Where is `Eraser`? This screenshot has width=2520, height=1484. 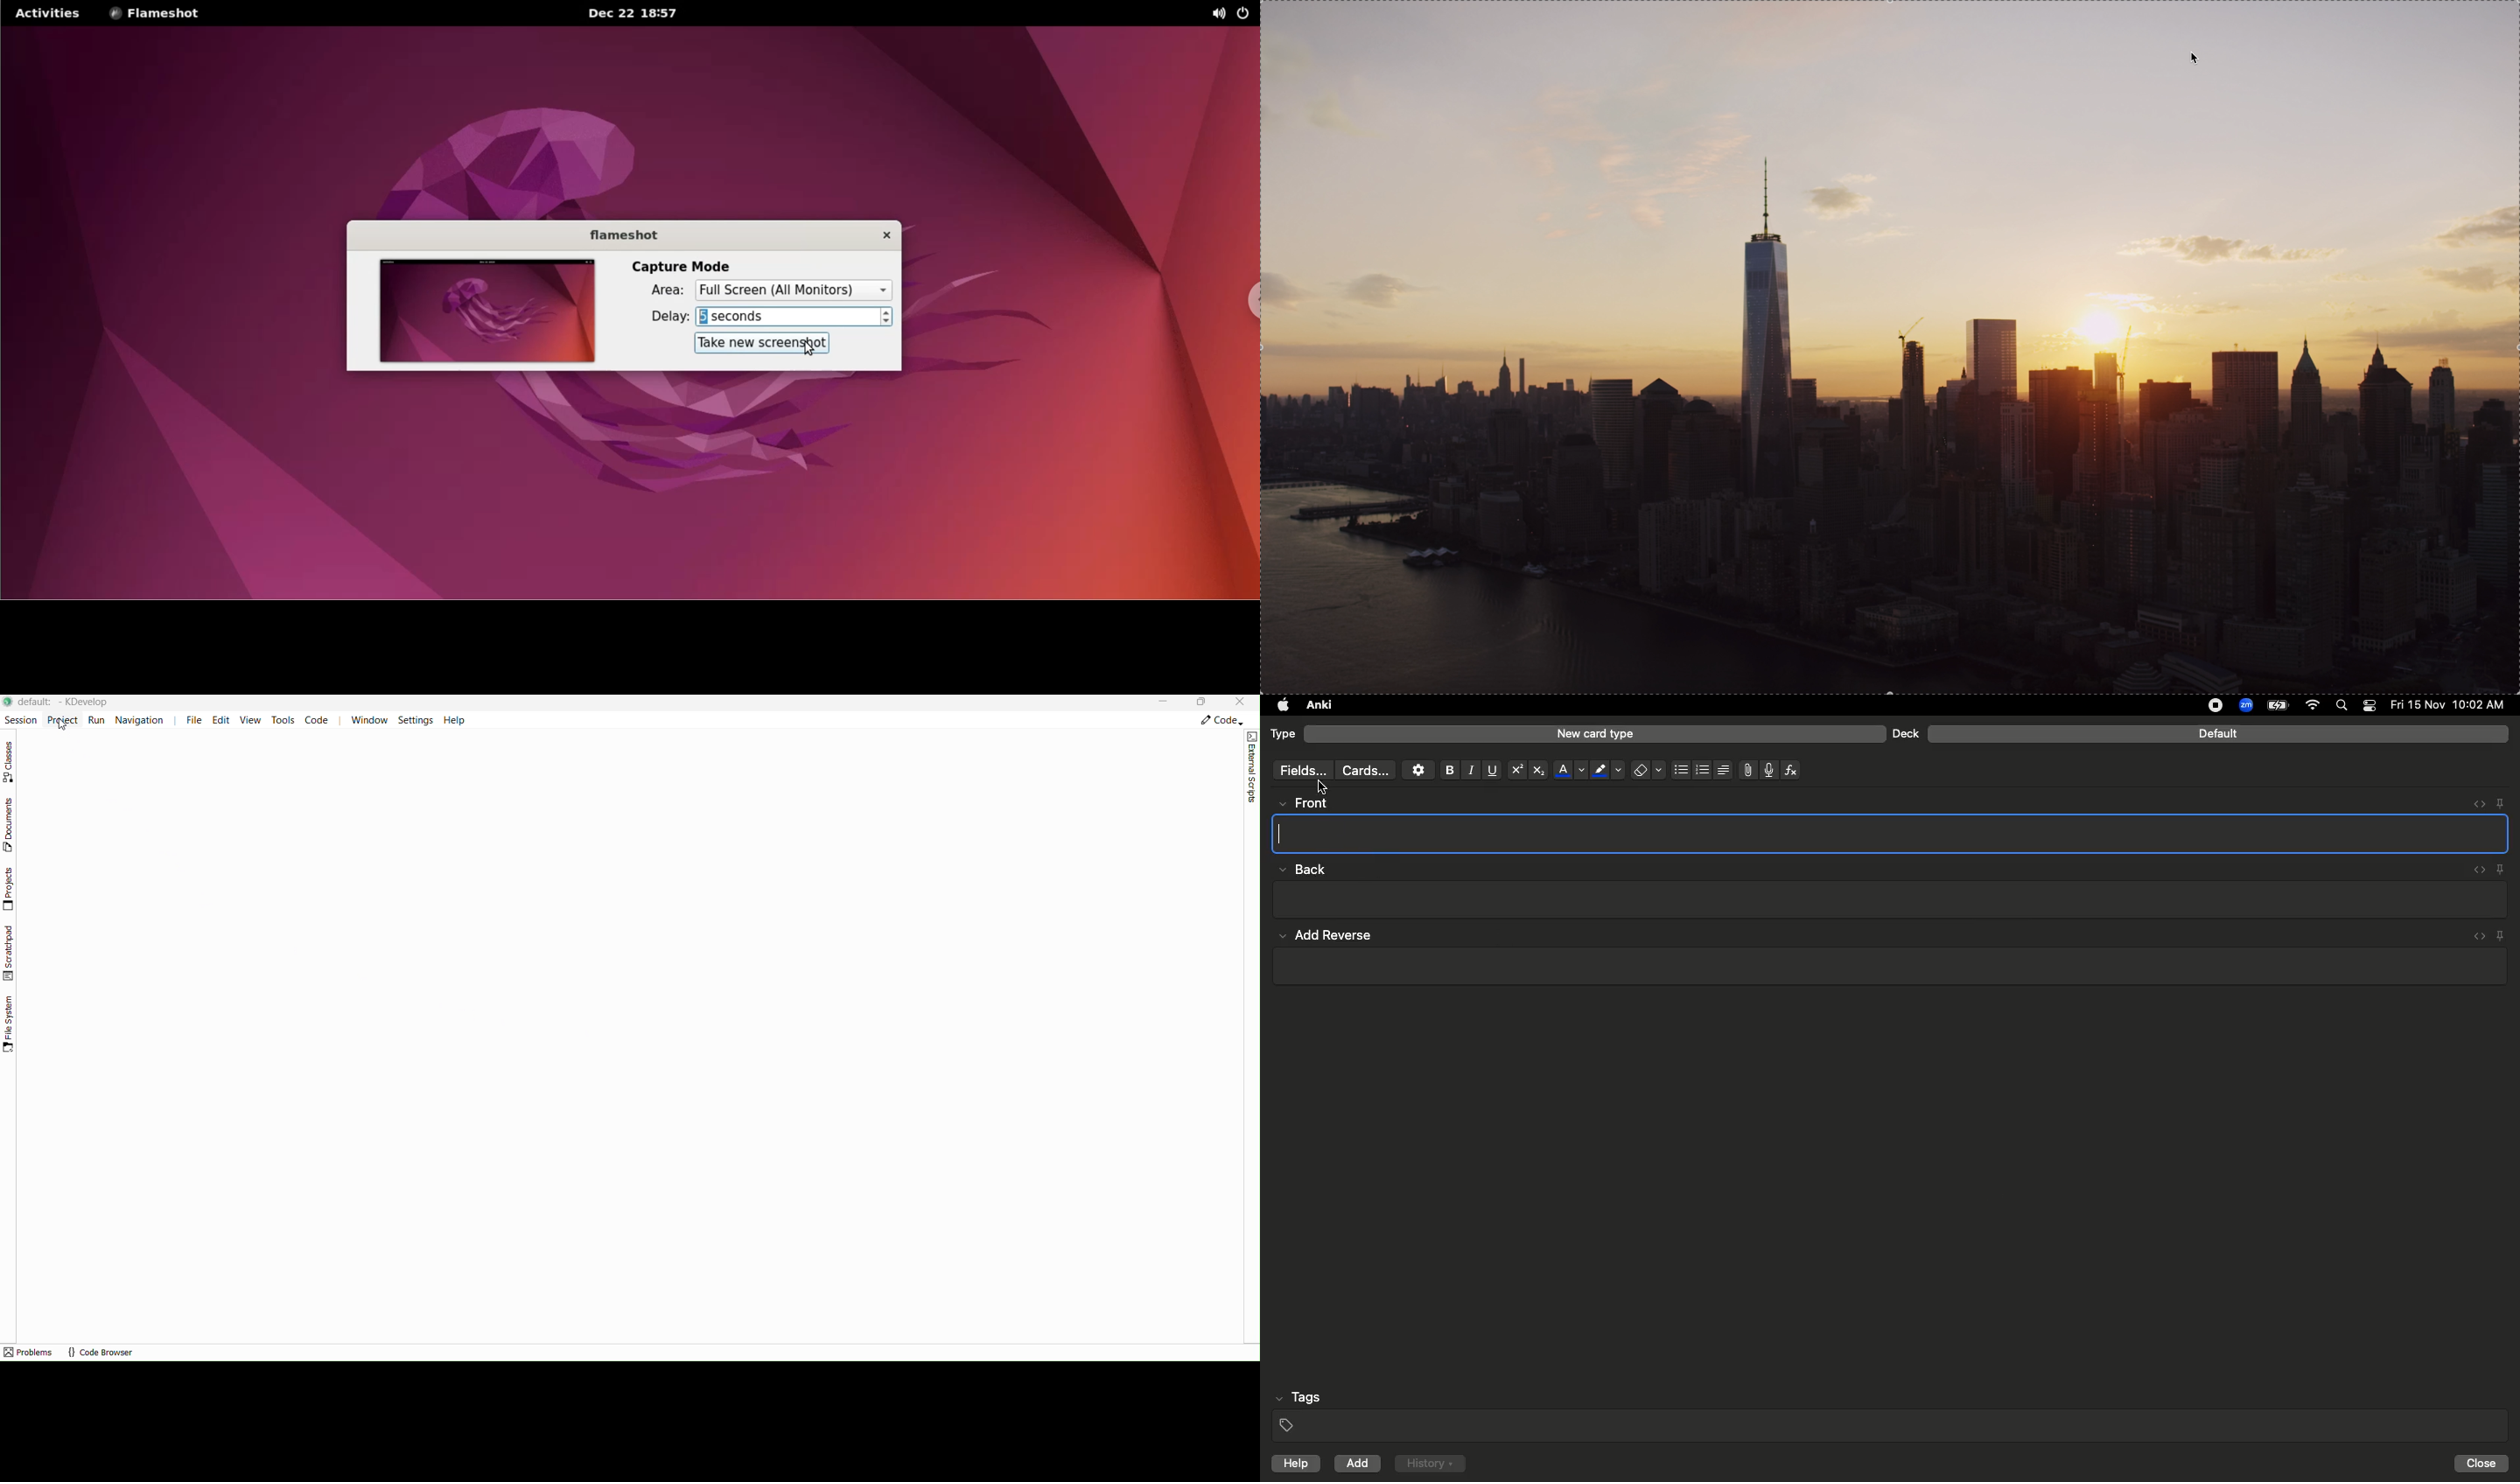 Eraser is located at coordinates (1648, 771).